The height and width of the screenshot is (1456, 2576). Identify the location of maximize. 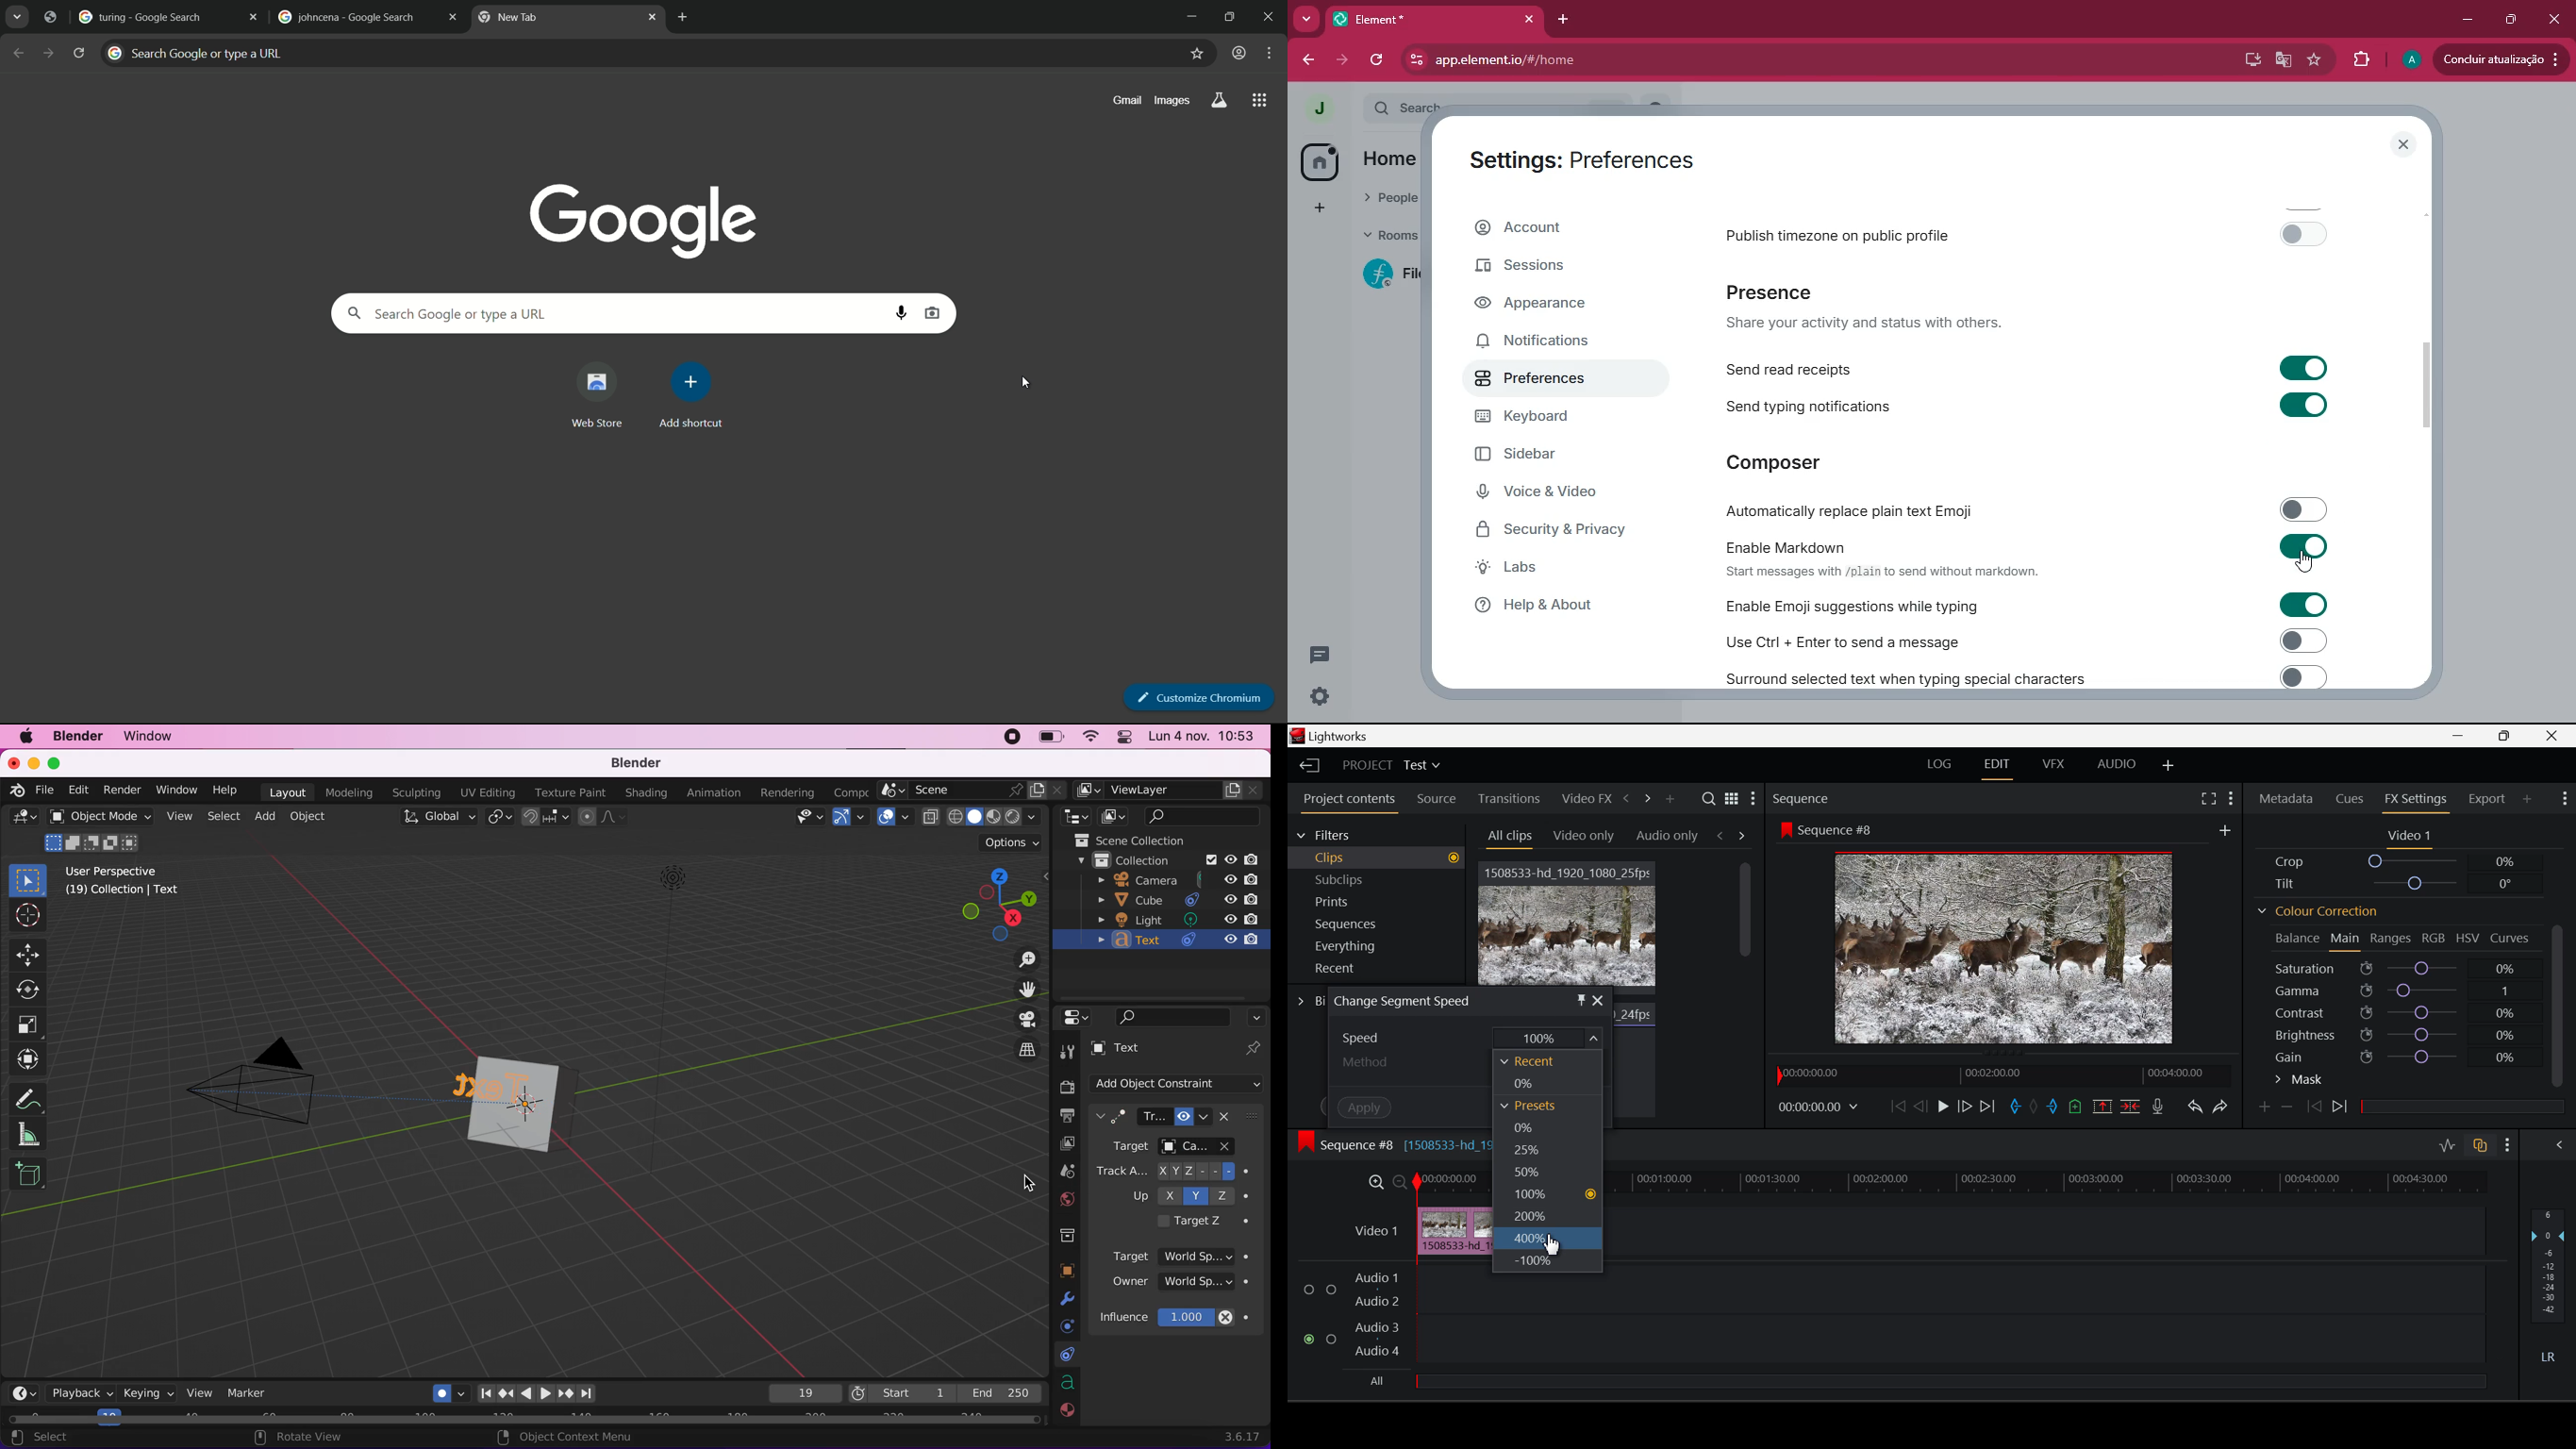
(2507, 20).